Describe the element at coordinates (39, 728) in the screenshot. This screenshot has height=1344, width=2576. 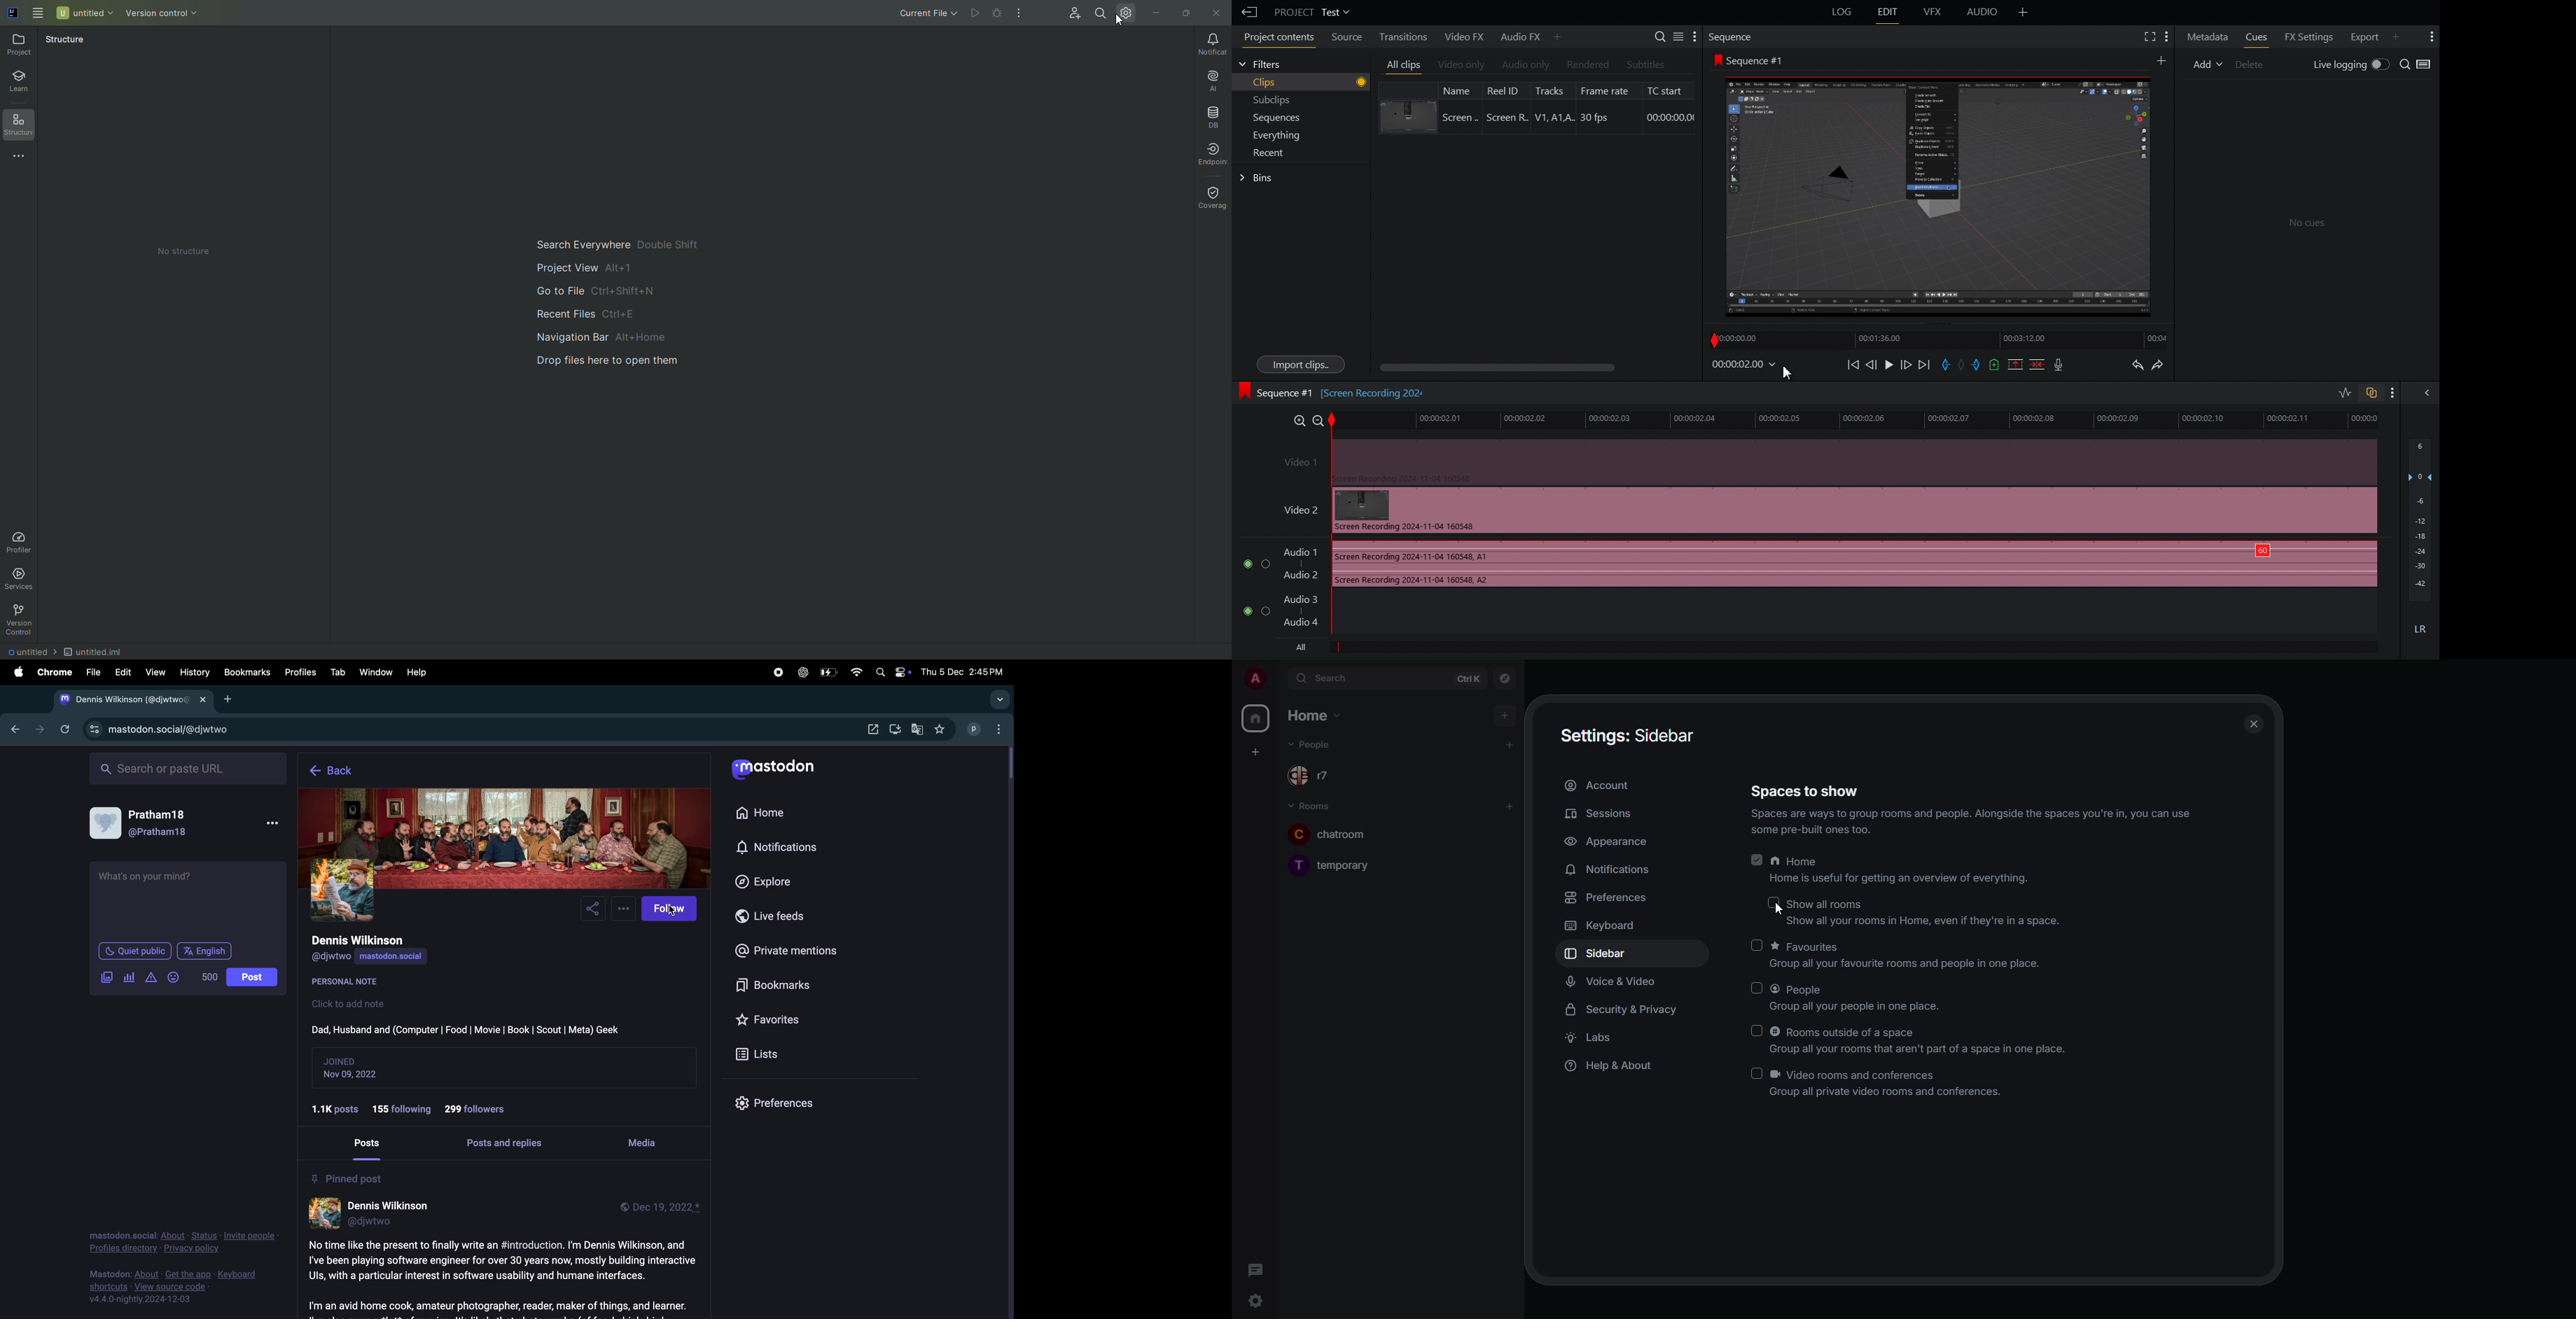
I see `forward` at that location.